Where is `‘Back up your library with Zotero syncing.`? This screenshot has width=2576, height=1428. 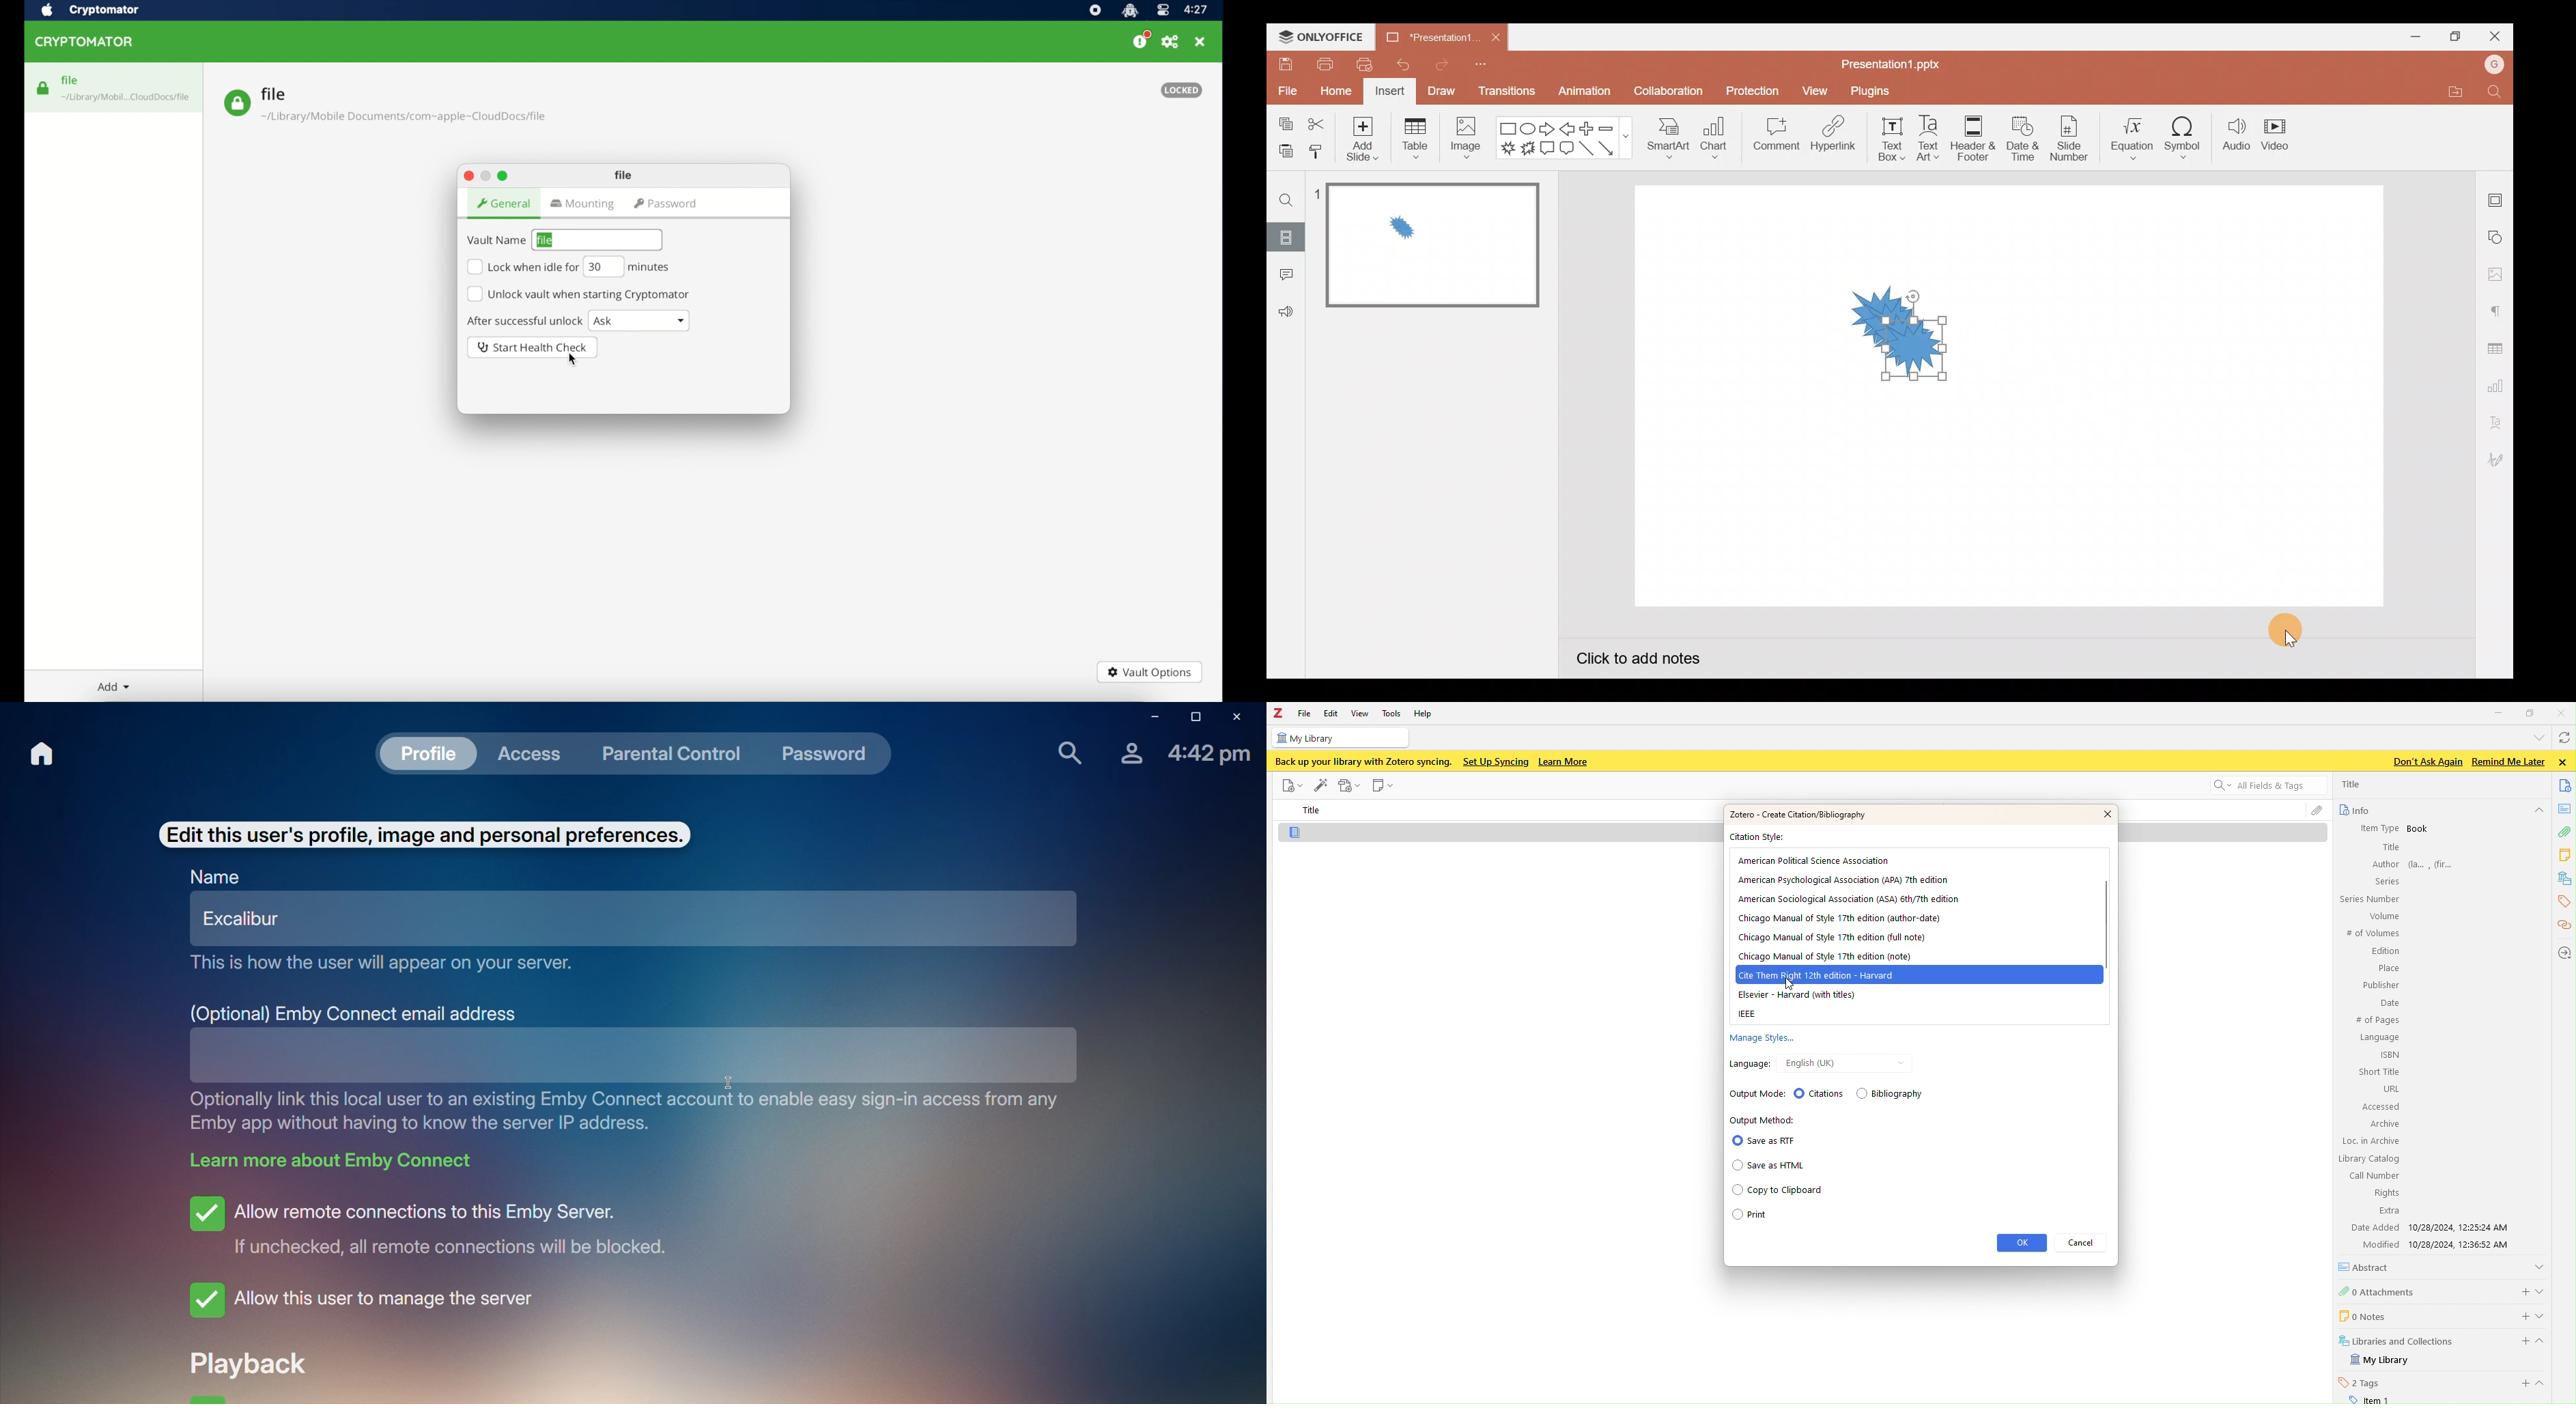 ‘Back up your library with Zotero syncing. is located at coordinates (1361, 761).